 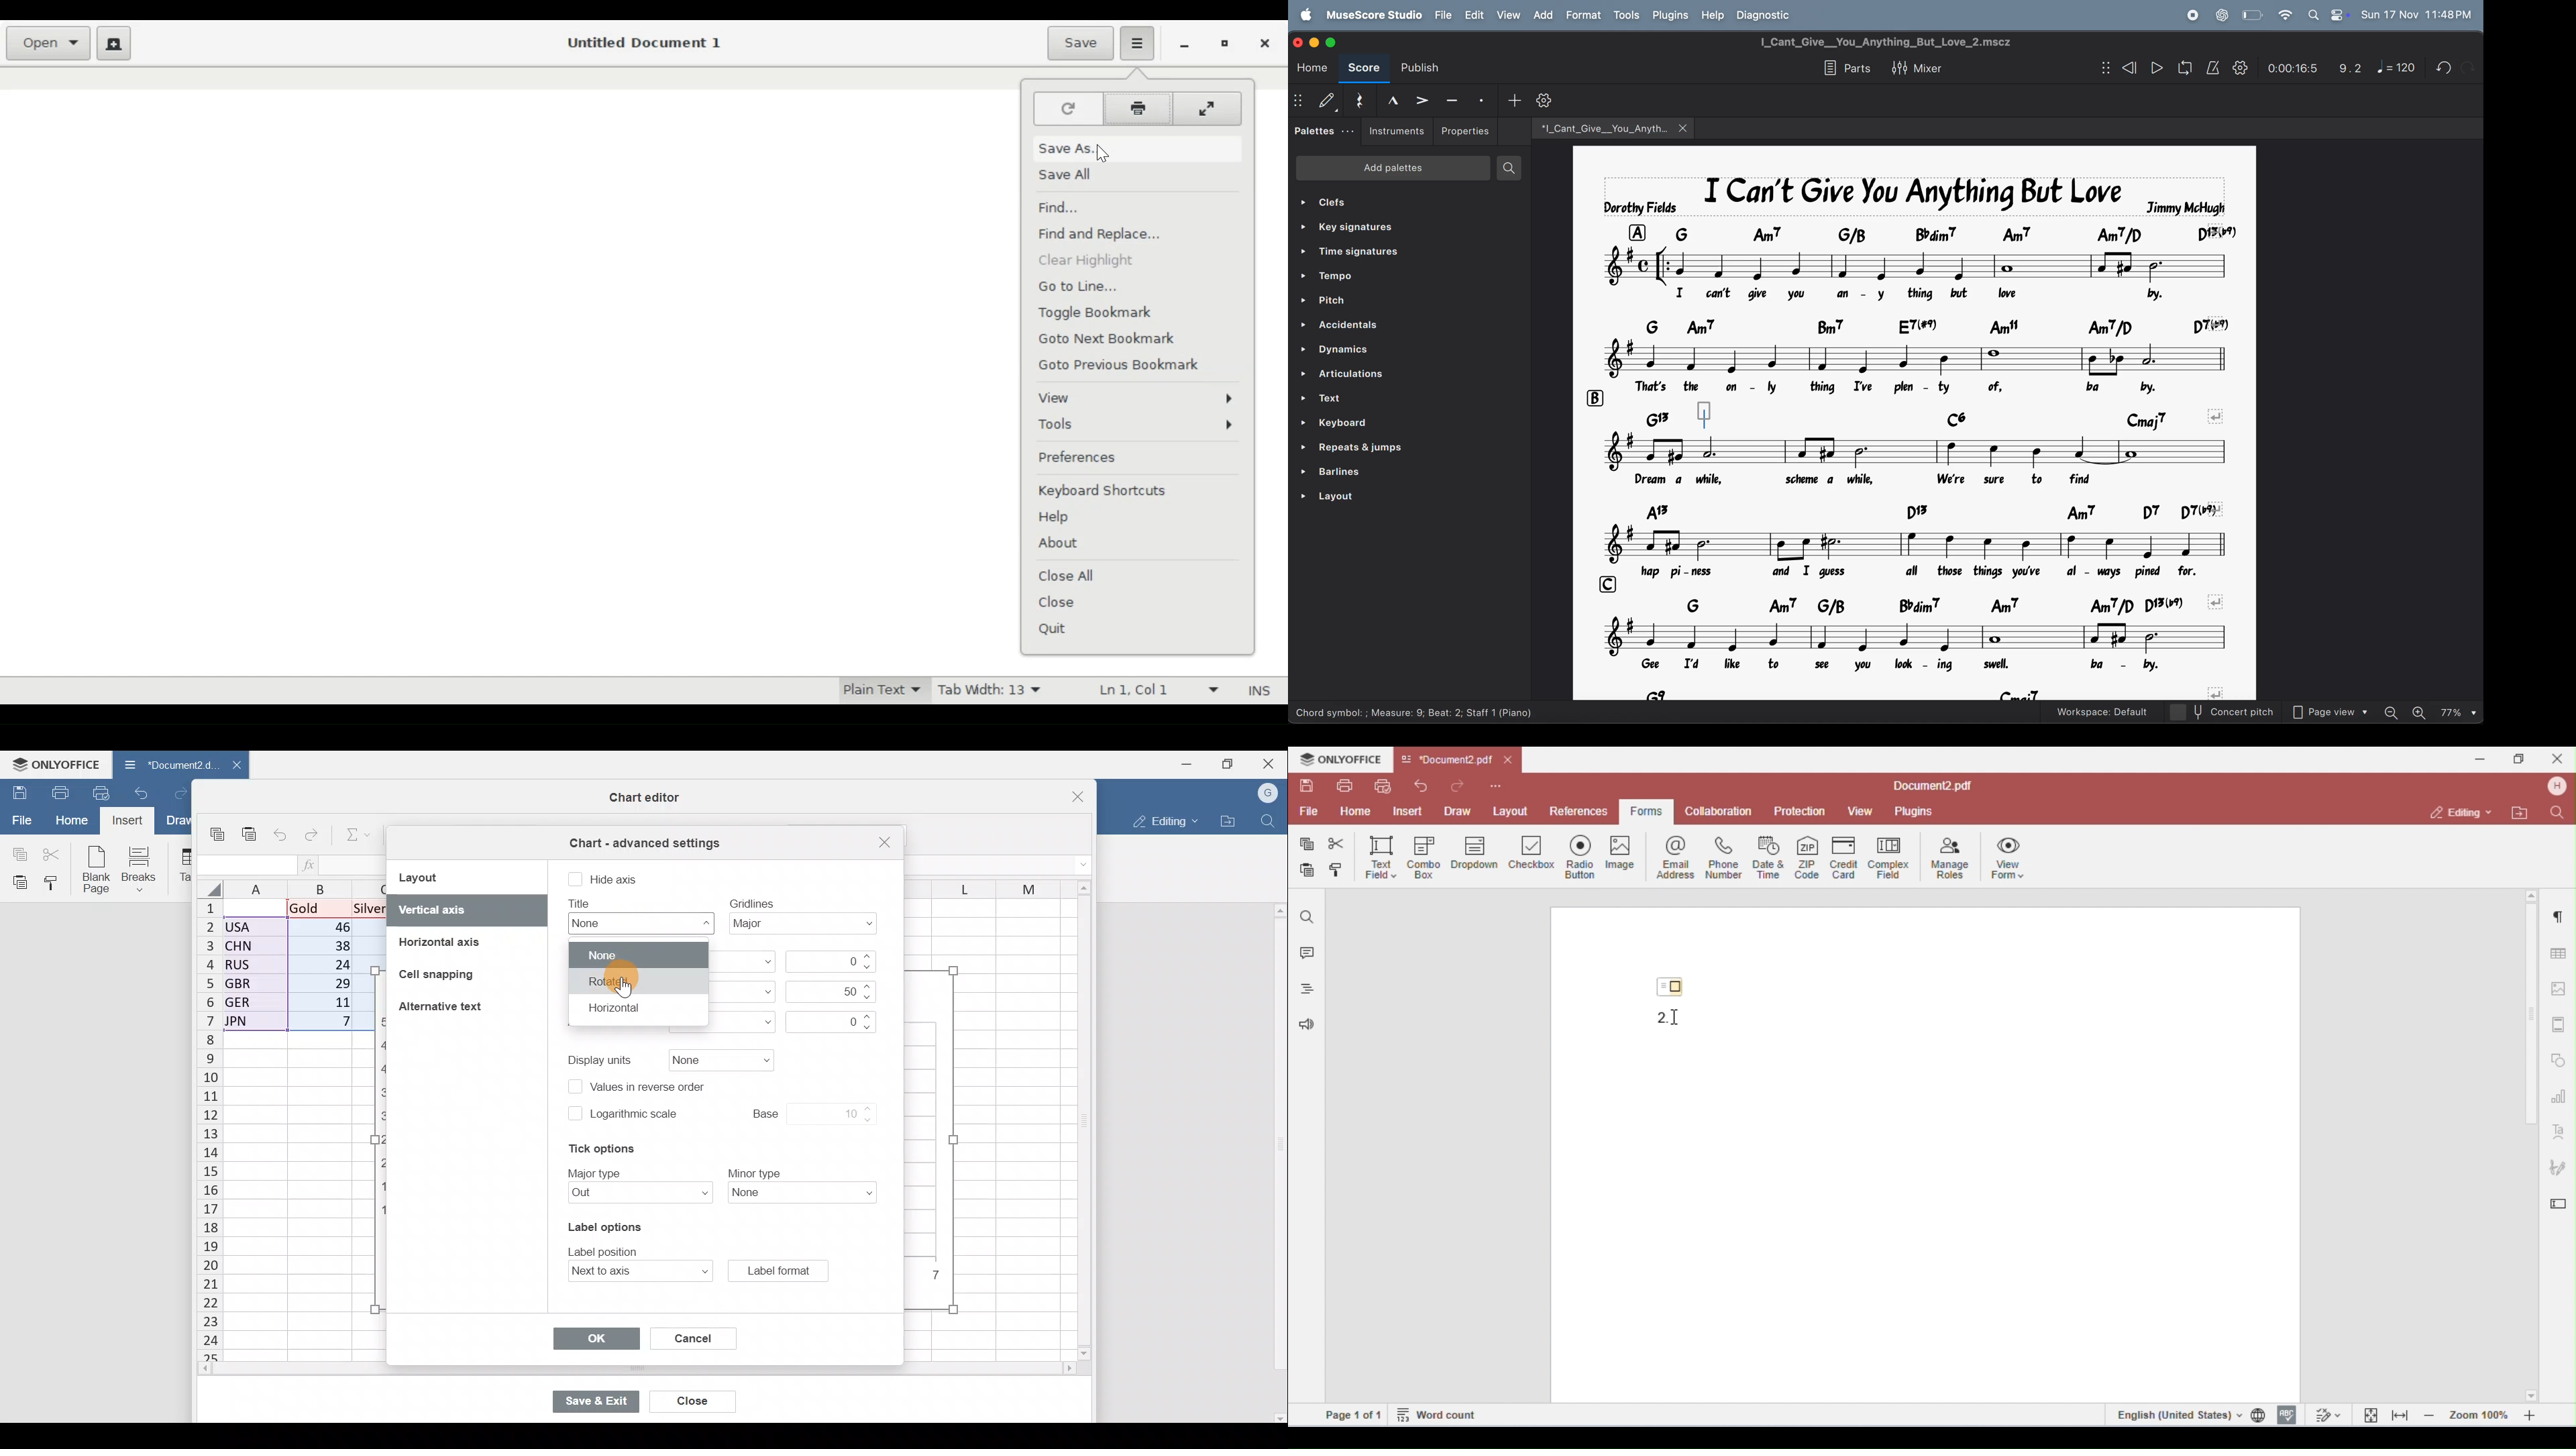 I want to click on checkbox, so click(x=574, y=1086).